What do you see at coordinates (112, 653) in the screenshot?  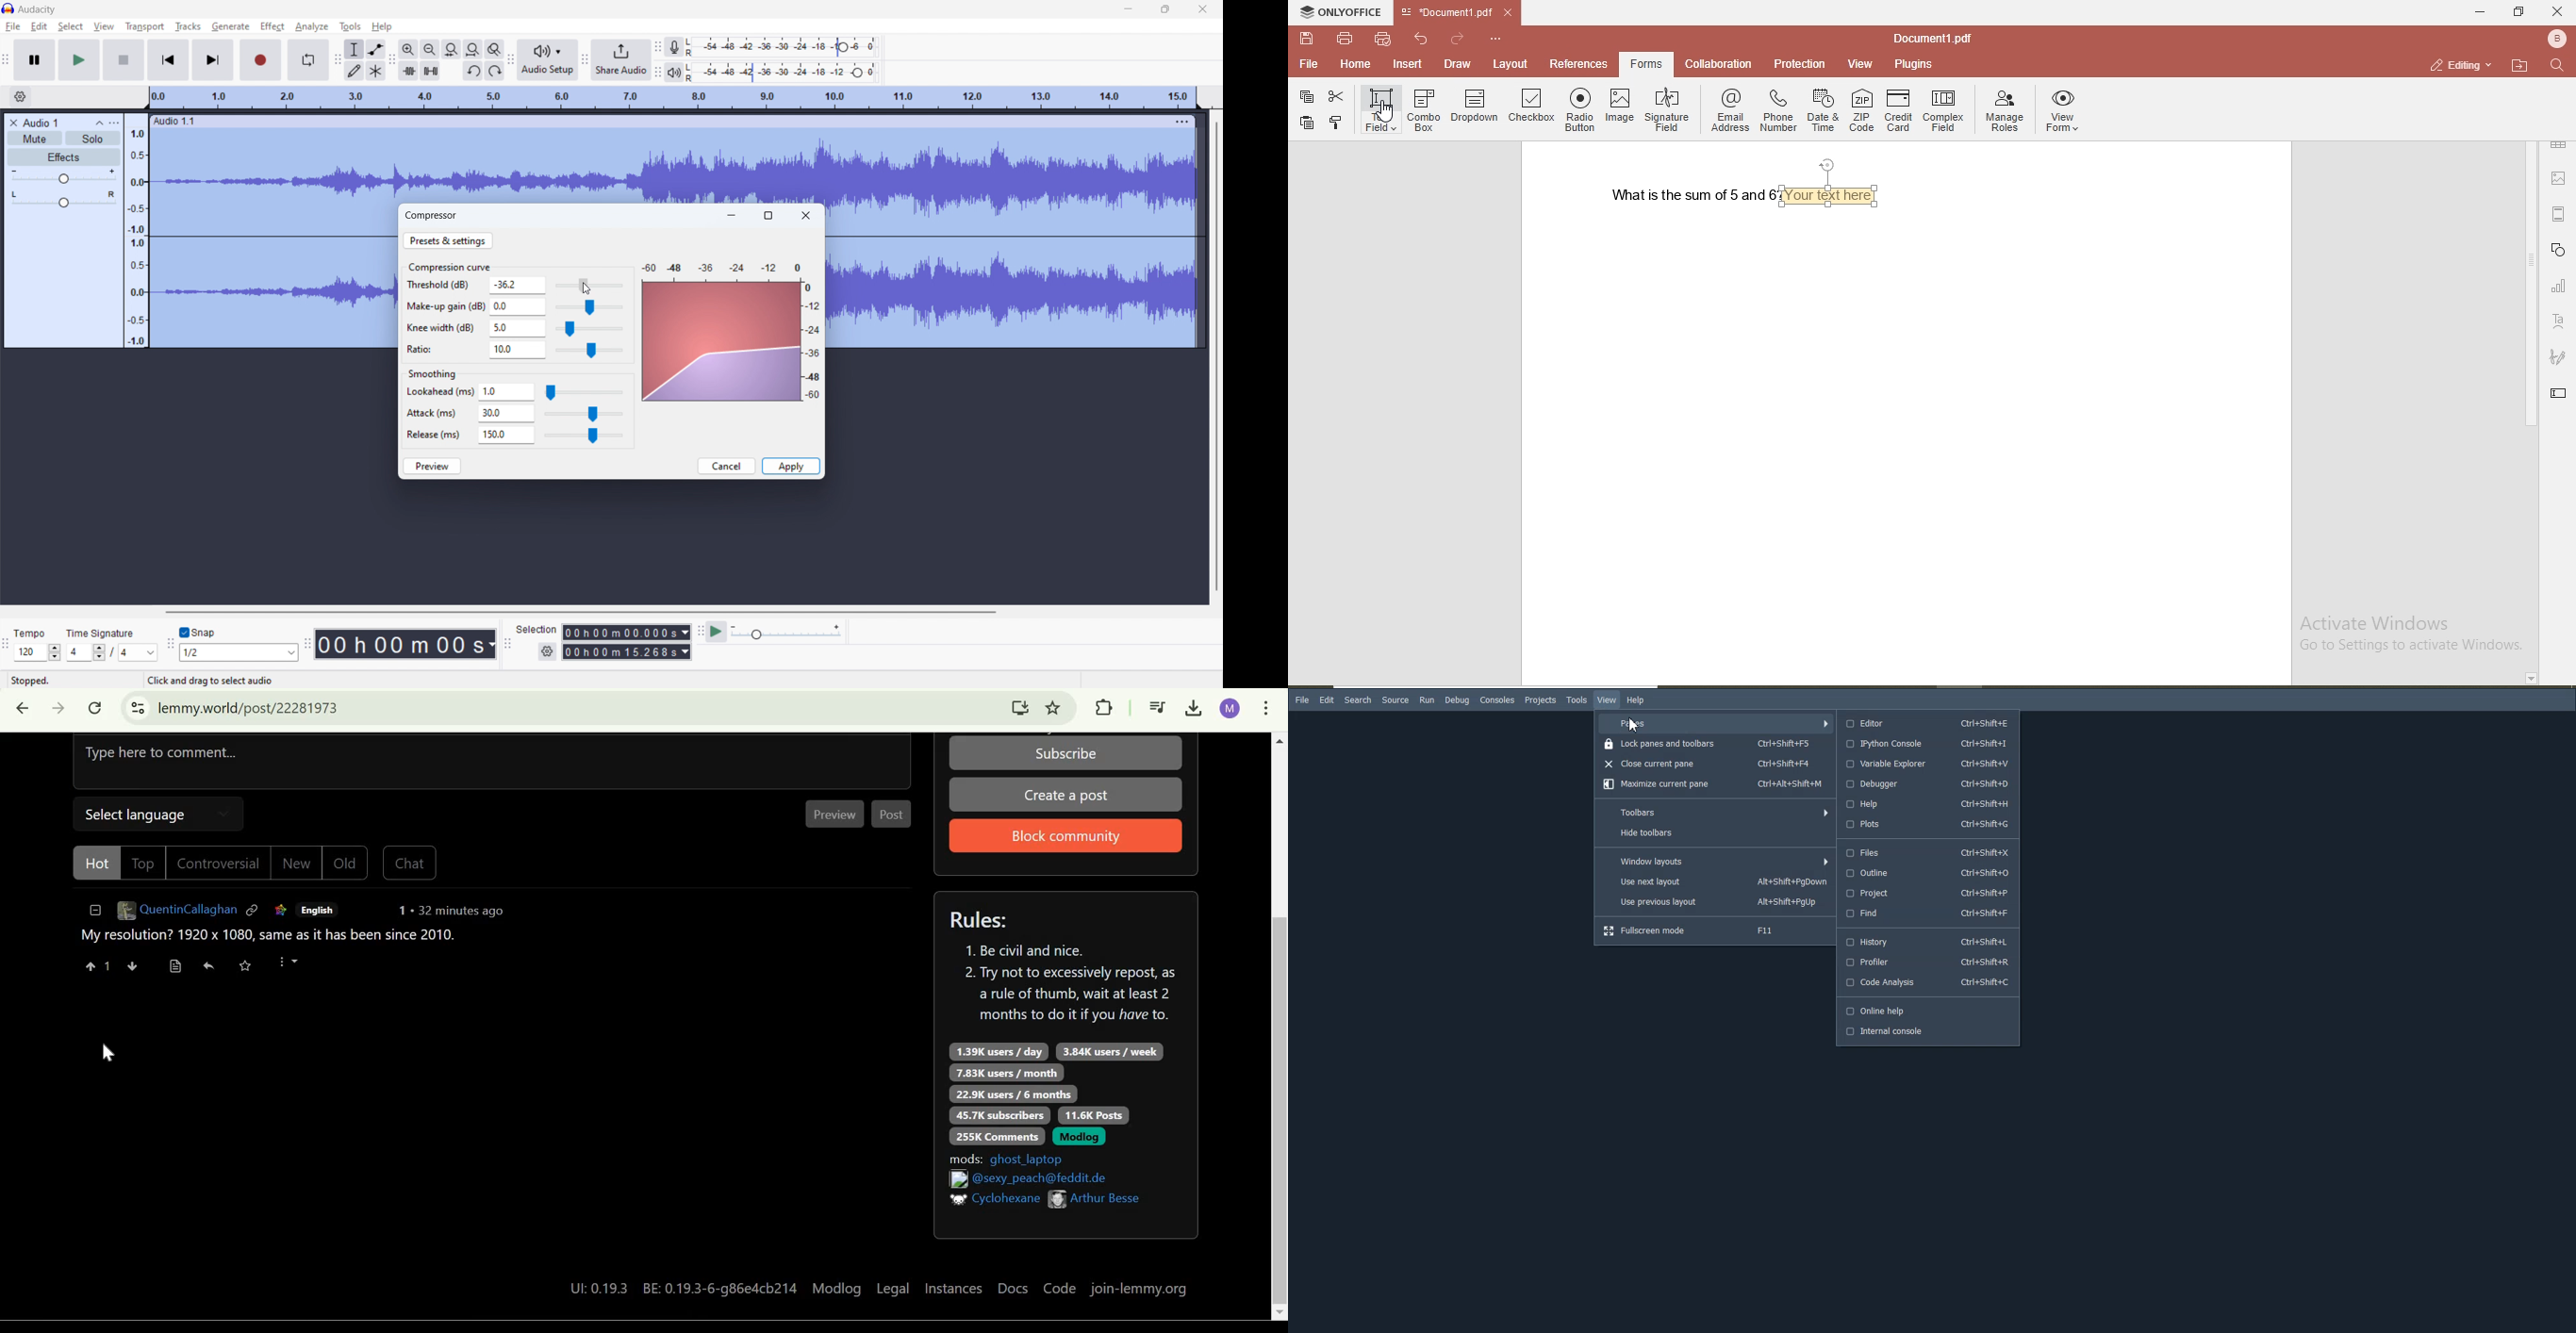 I see `4/4 (set time signature)` at bounding box center [112, 653].